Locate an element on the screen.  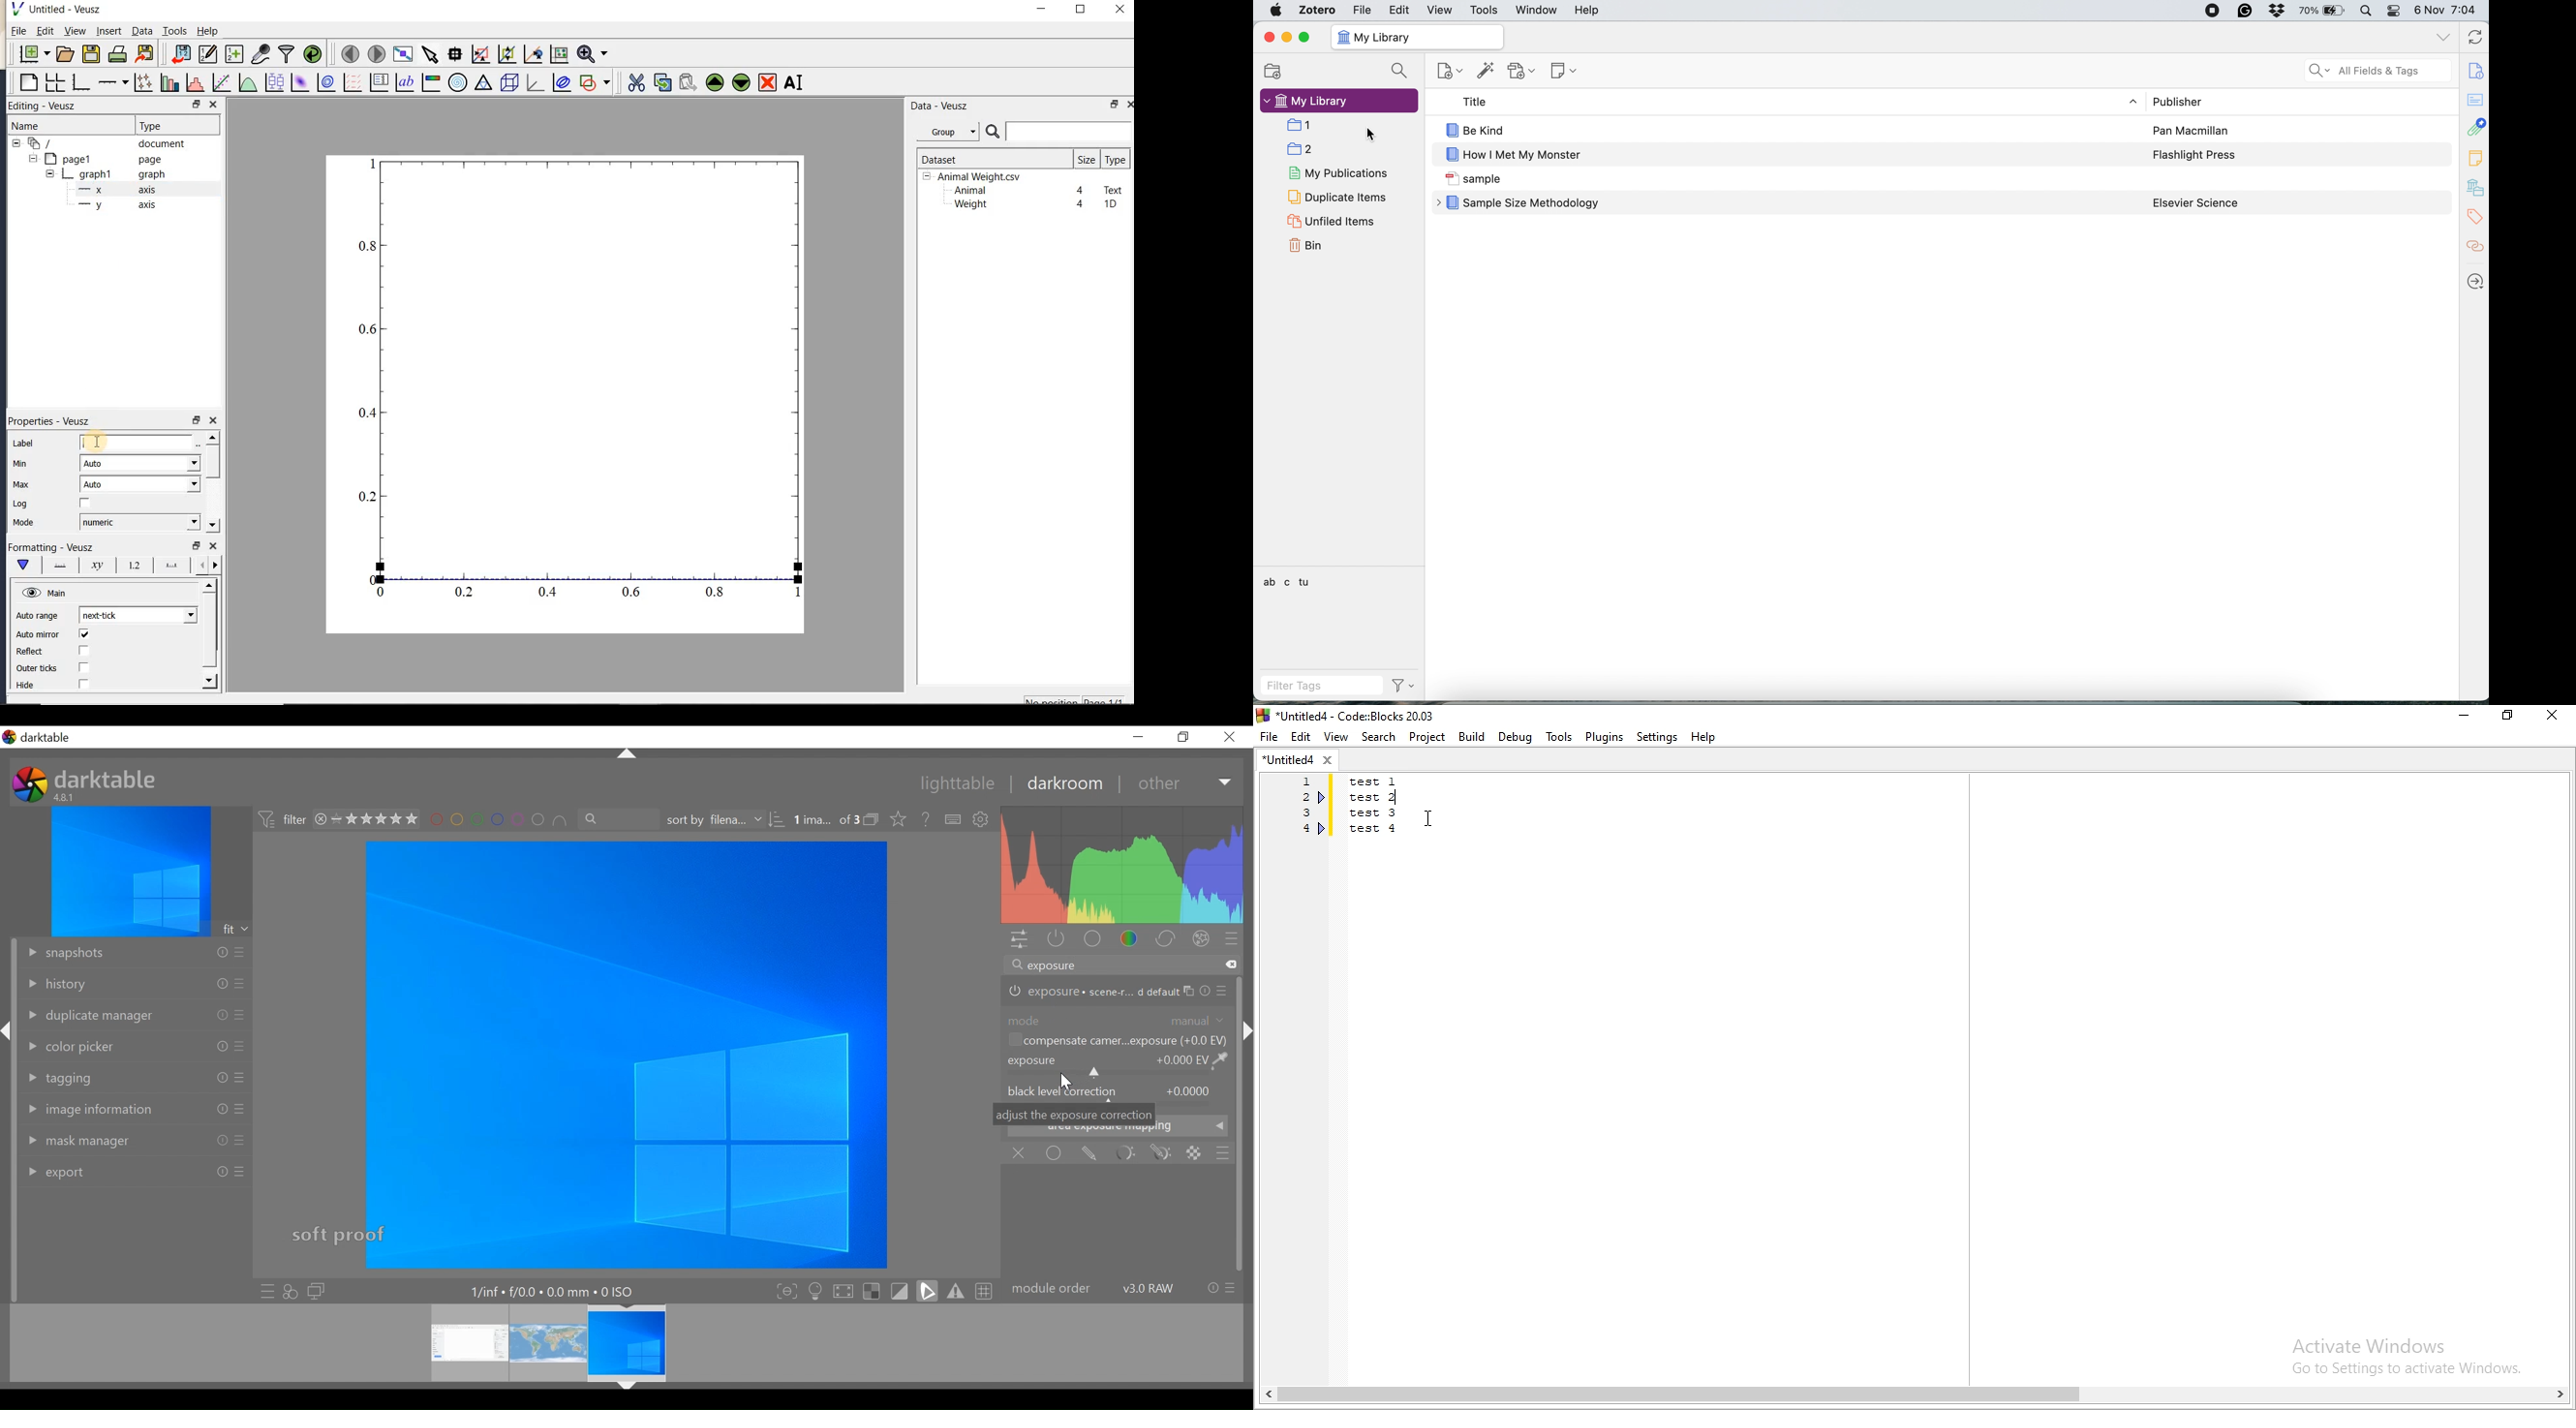
cursor is located at coordinates (97, 442).